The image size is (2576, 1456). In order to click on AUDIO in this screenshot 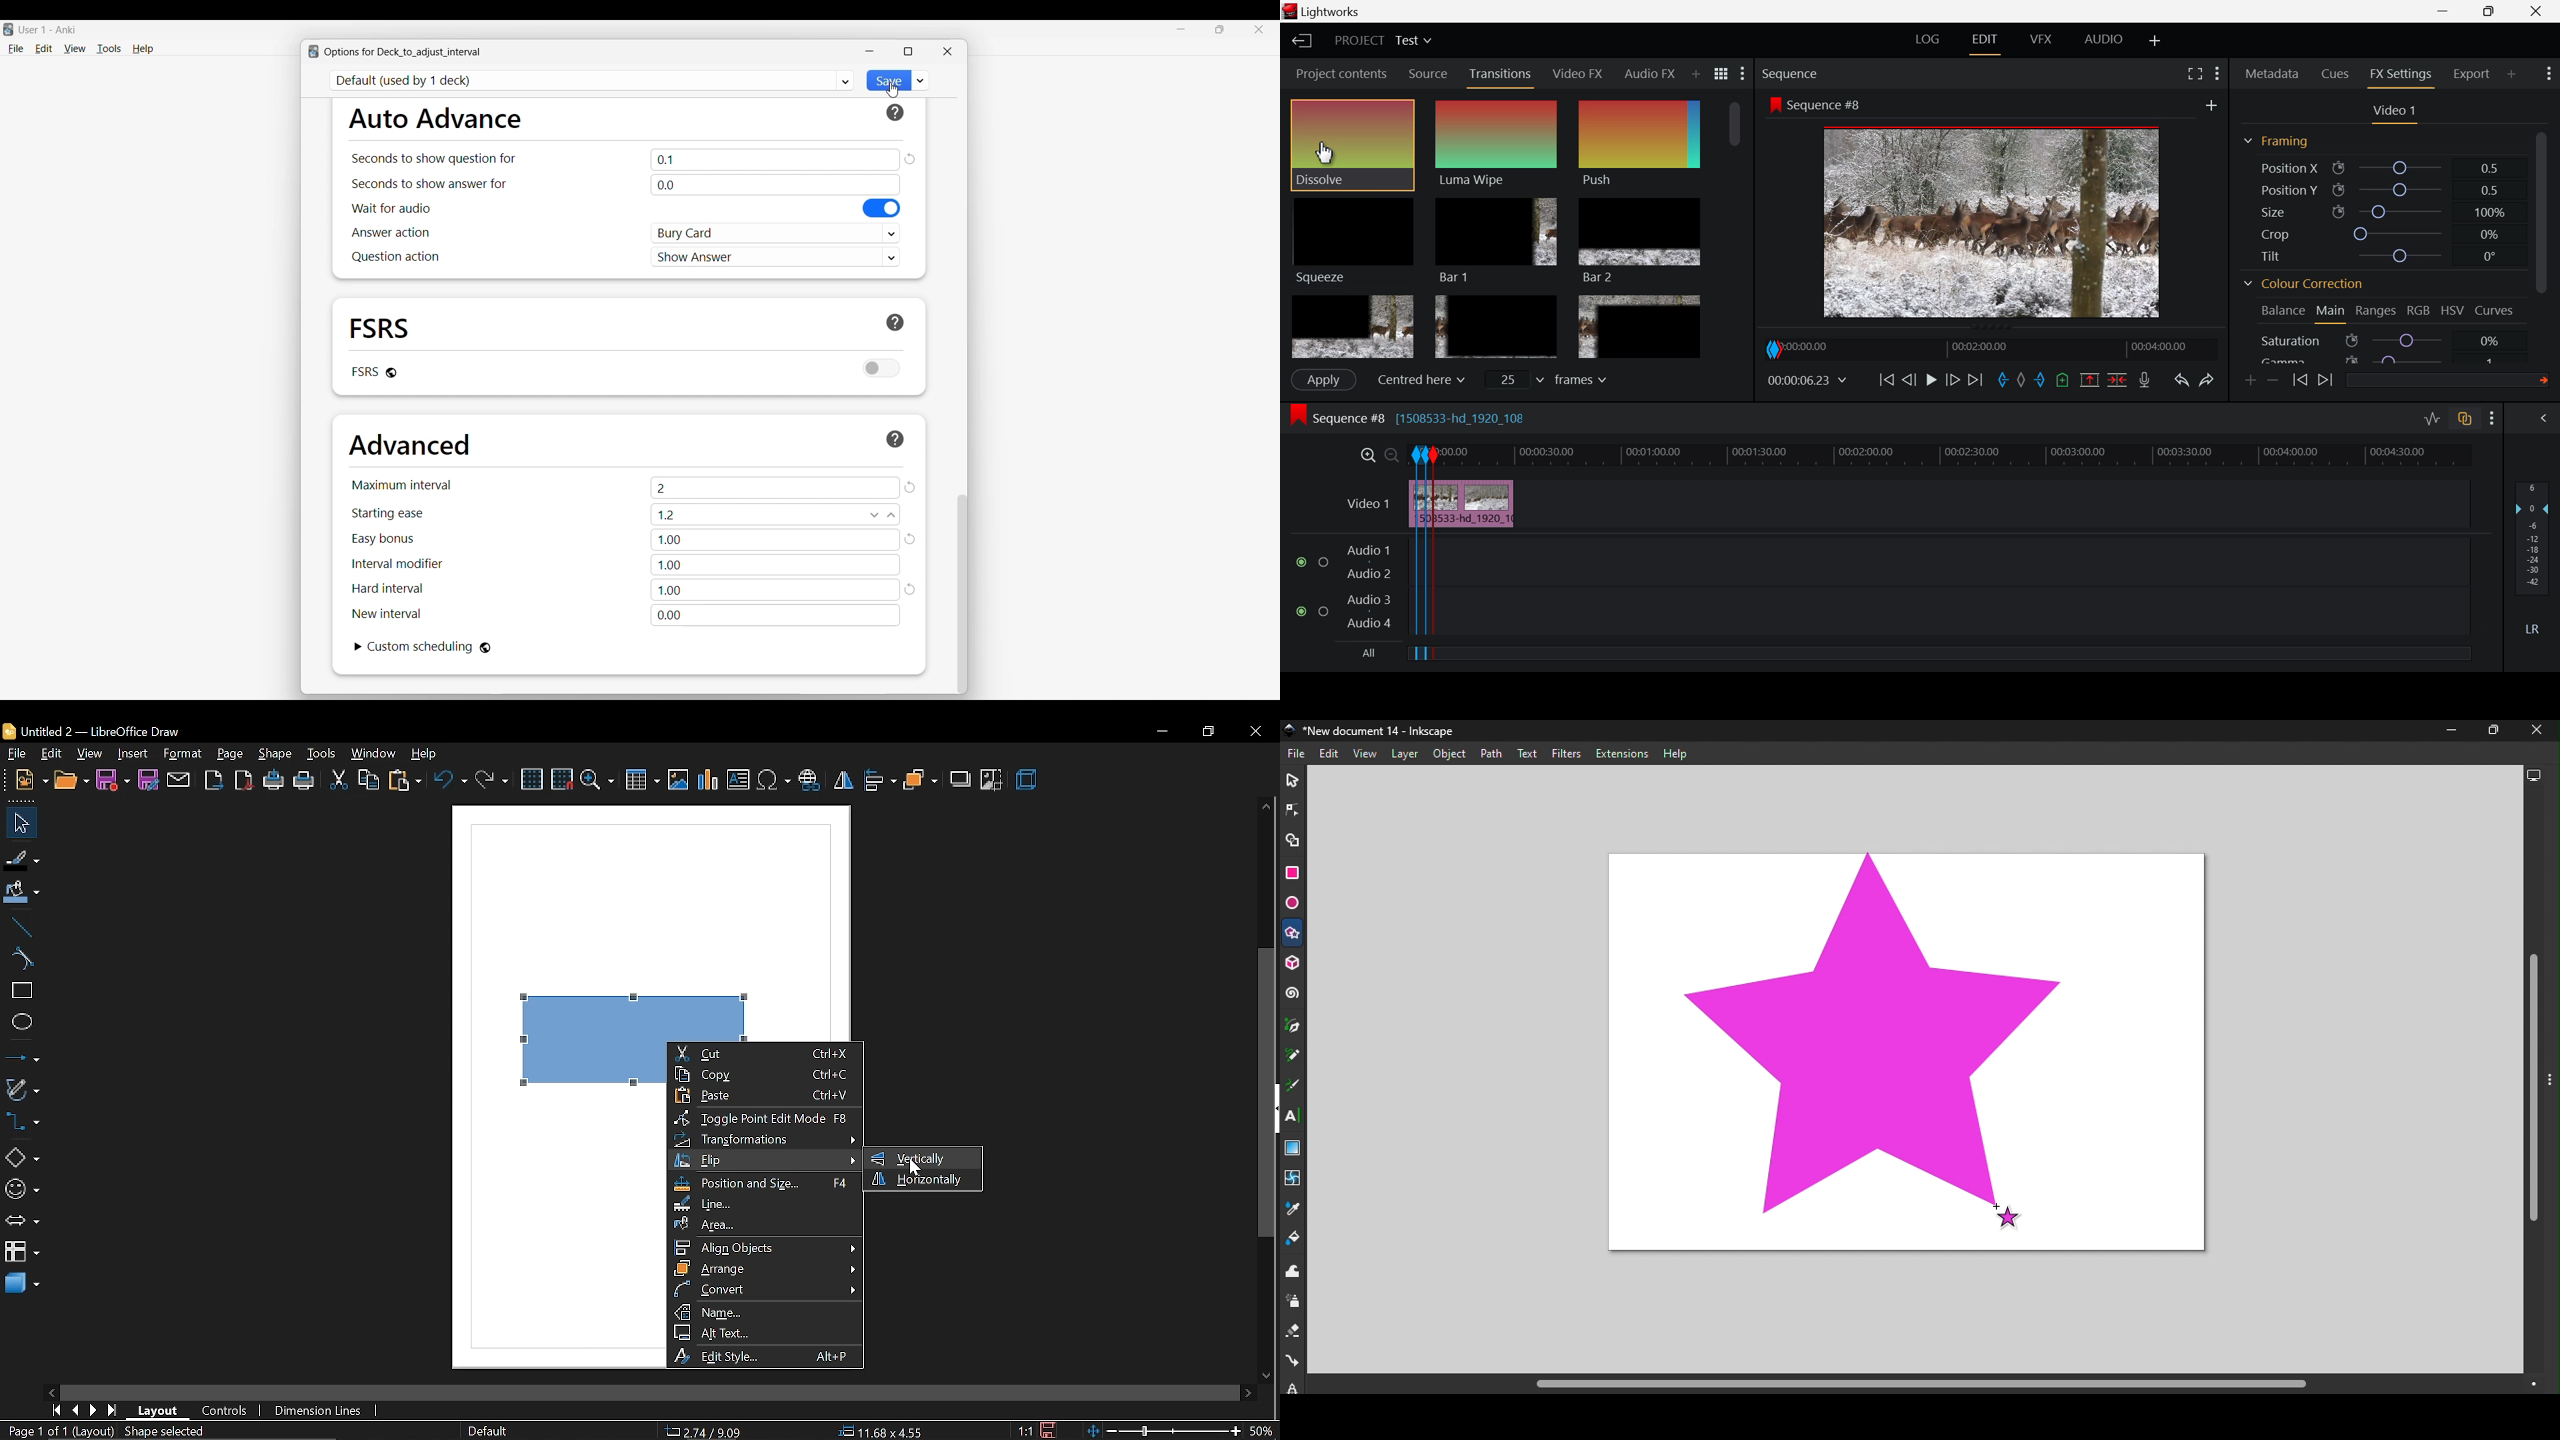, I will do `click(2105, 39)`.